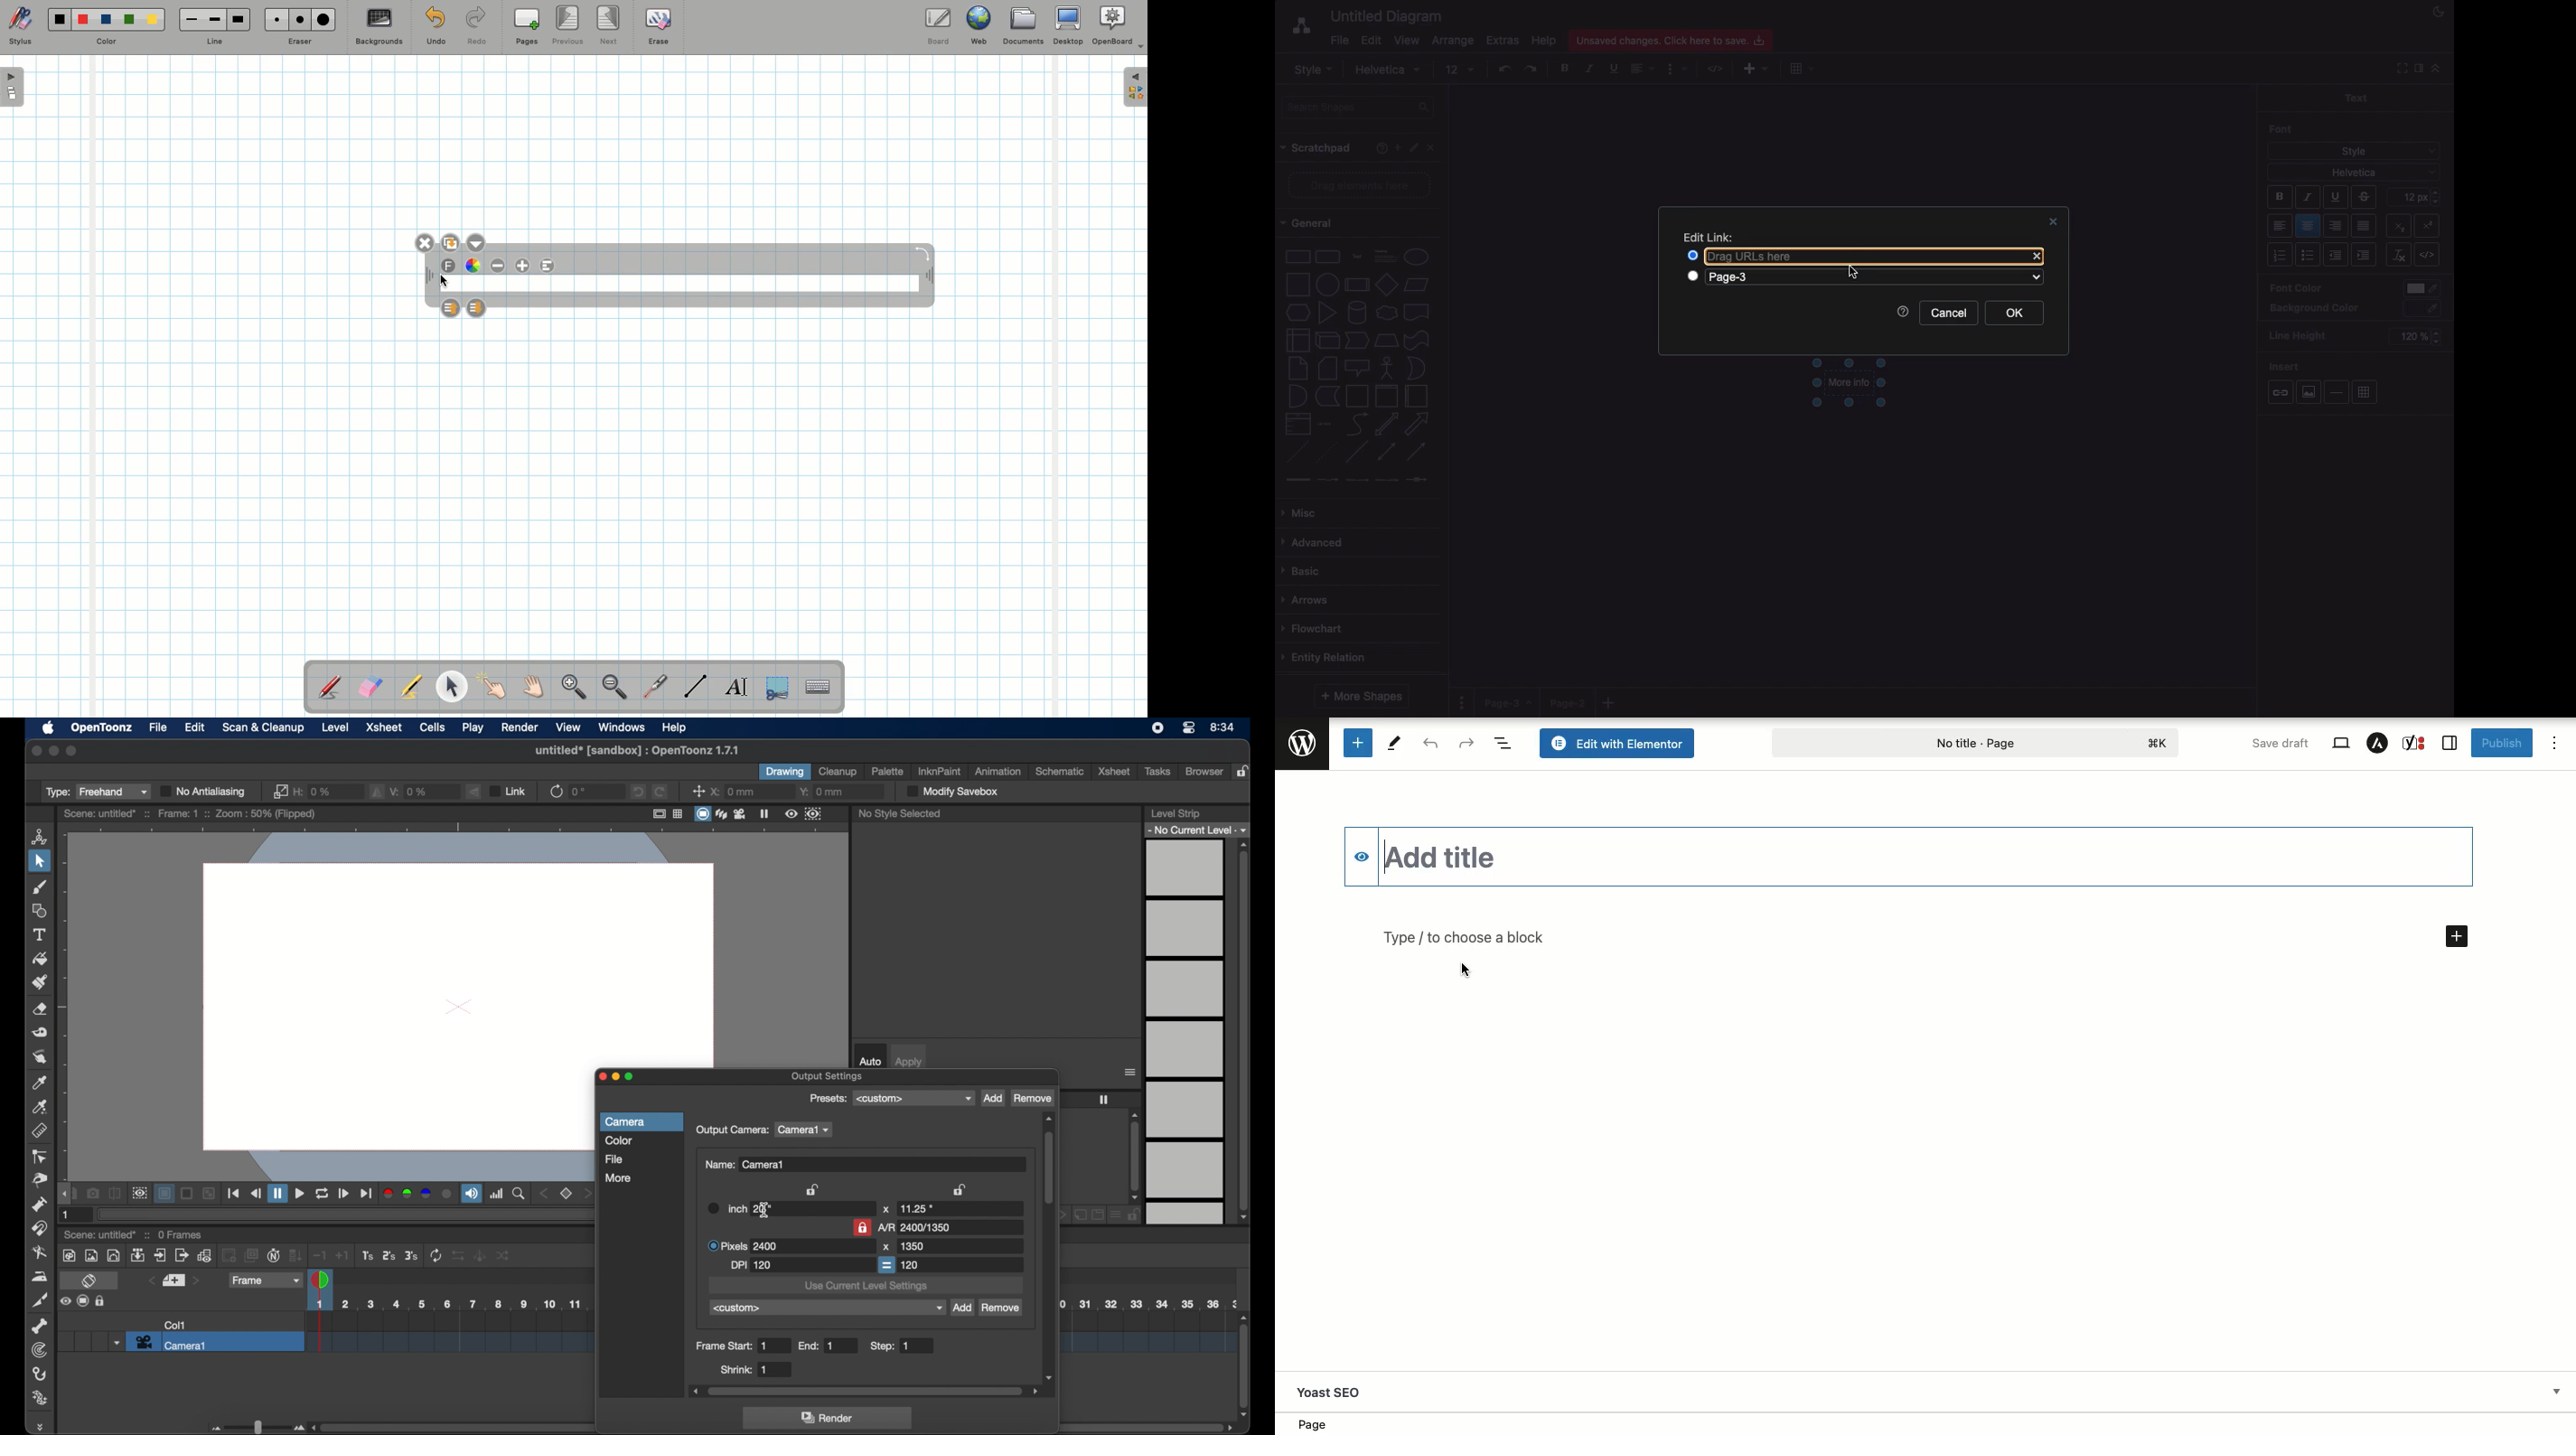  I want to click on Unindent, so click(2338, 255).